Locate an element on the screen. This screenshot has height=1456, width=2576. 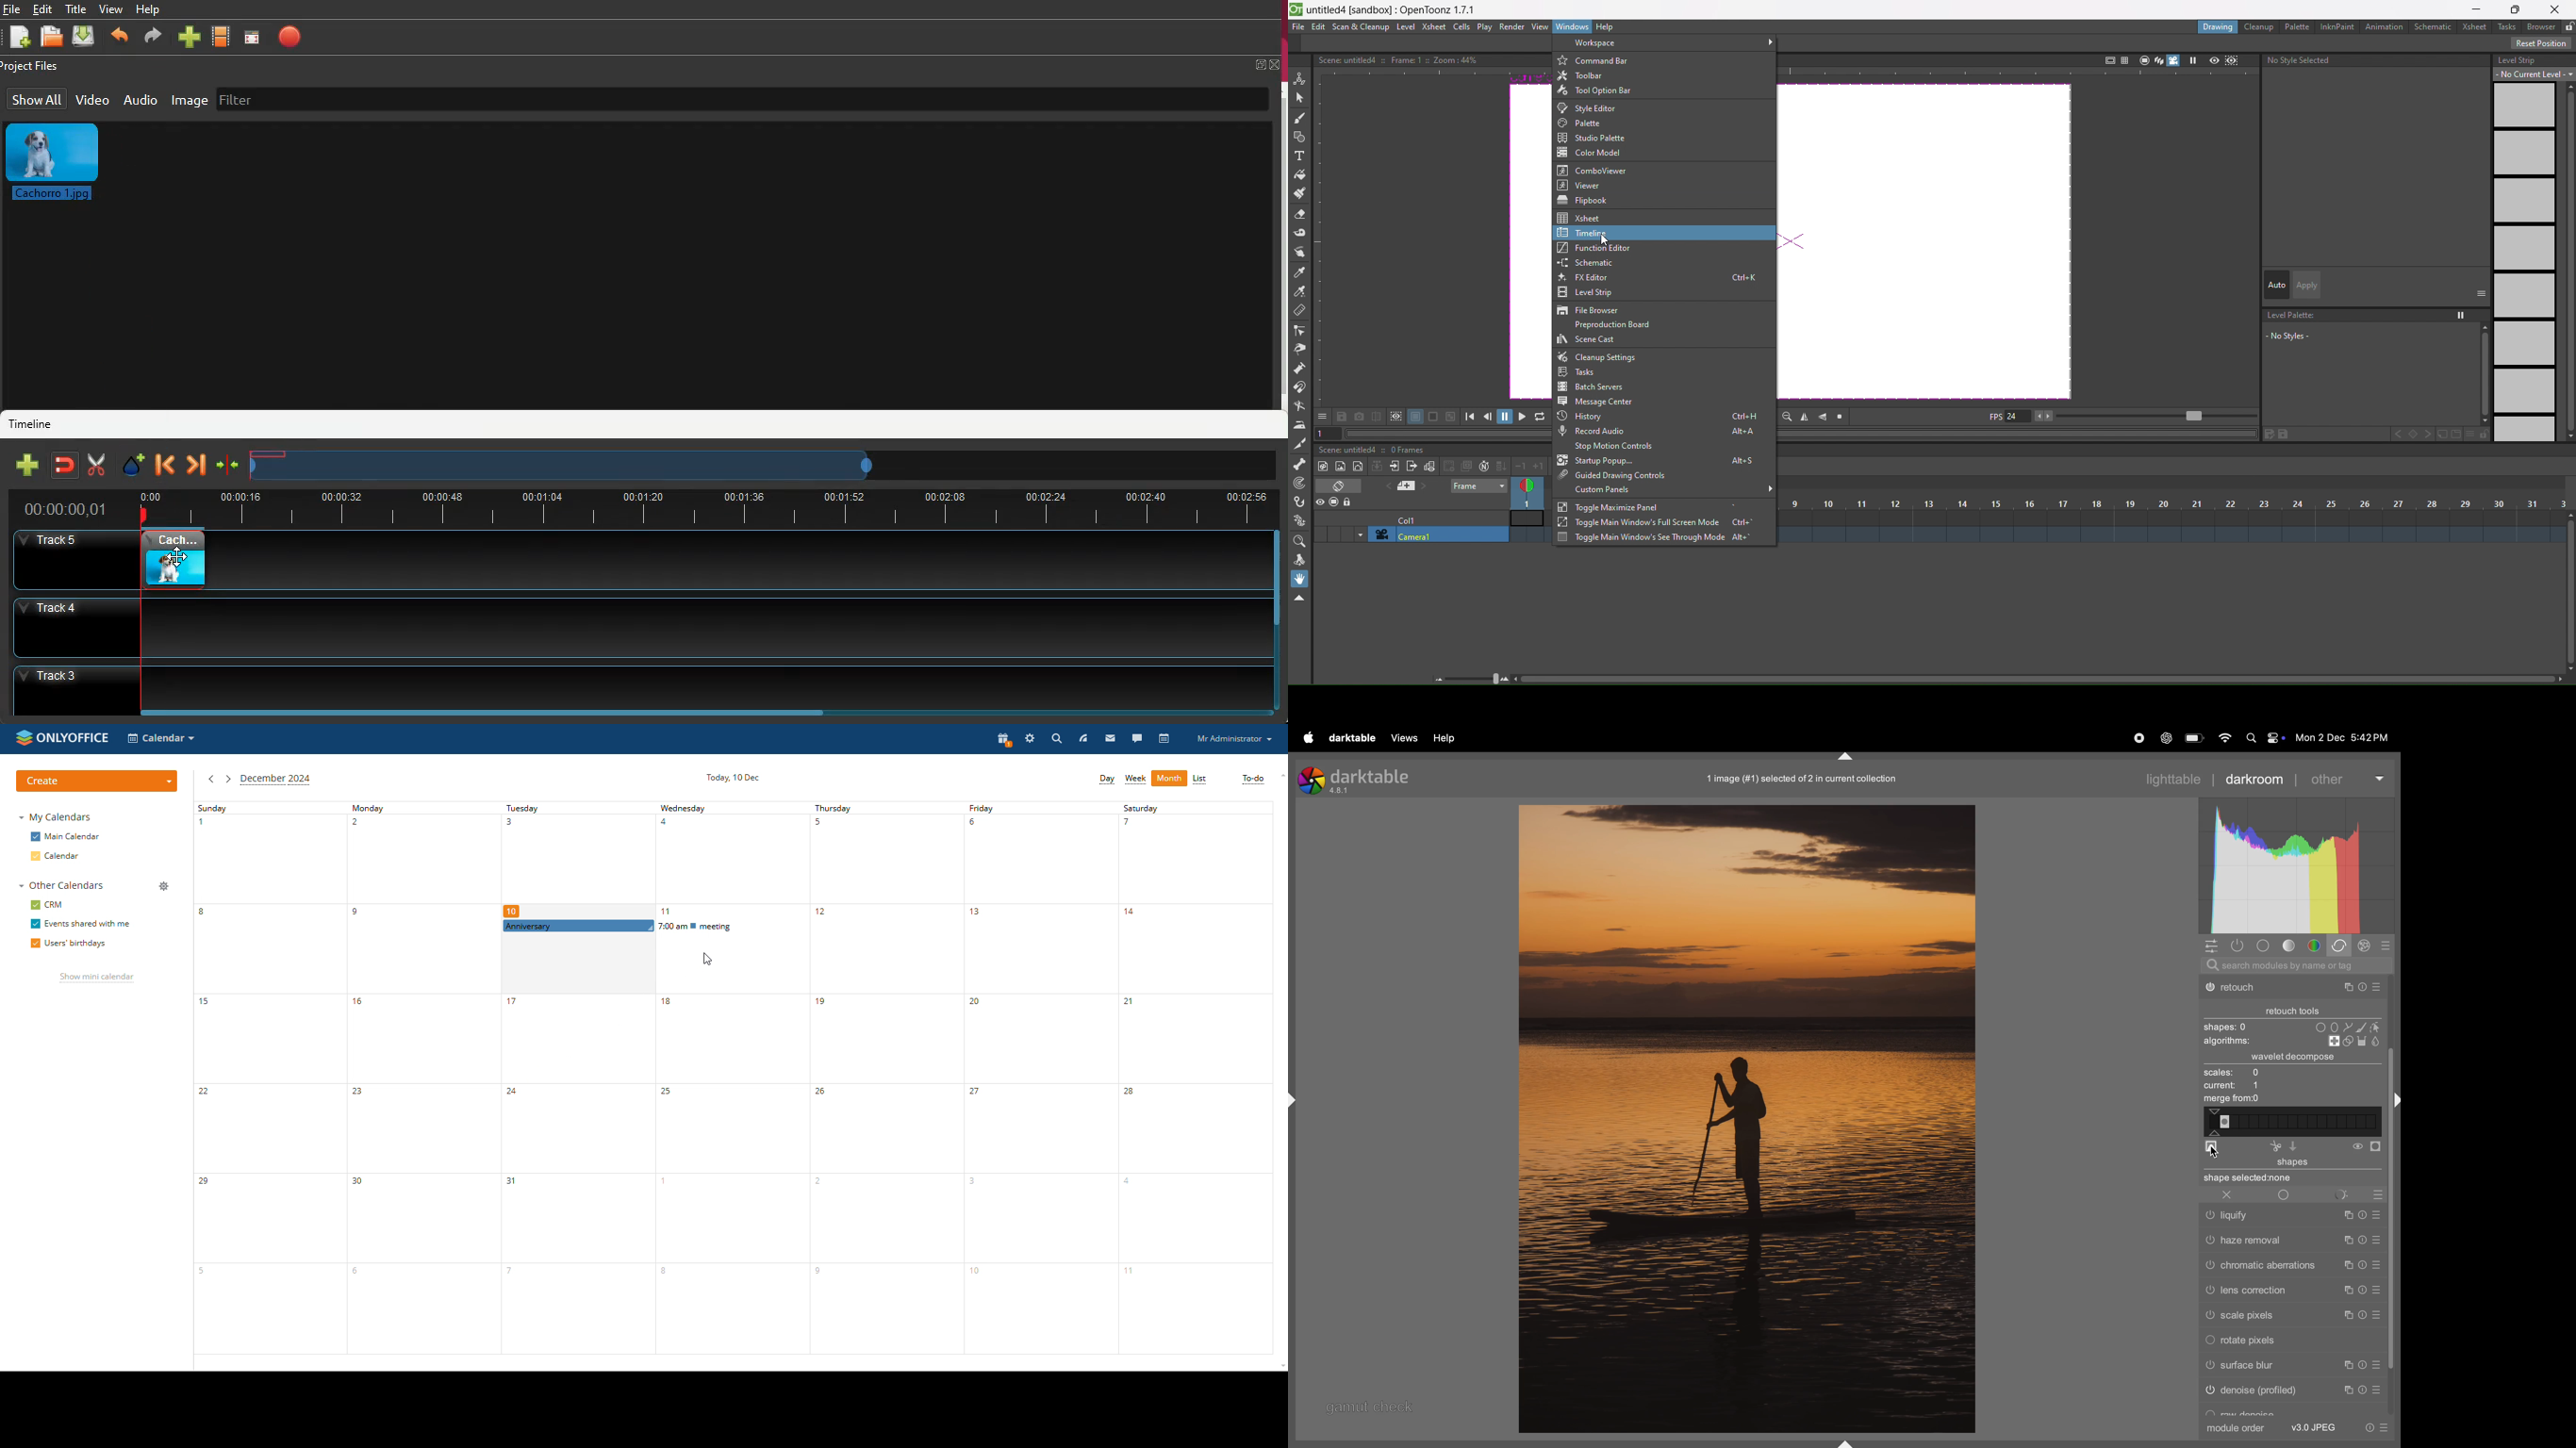
field guide is located at coordinates (2124, 59).